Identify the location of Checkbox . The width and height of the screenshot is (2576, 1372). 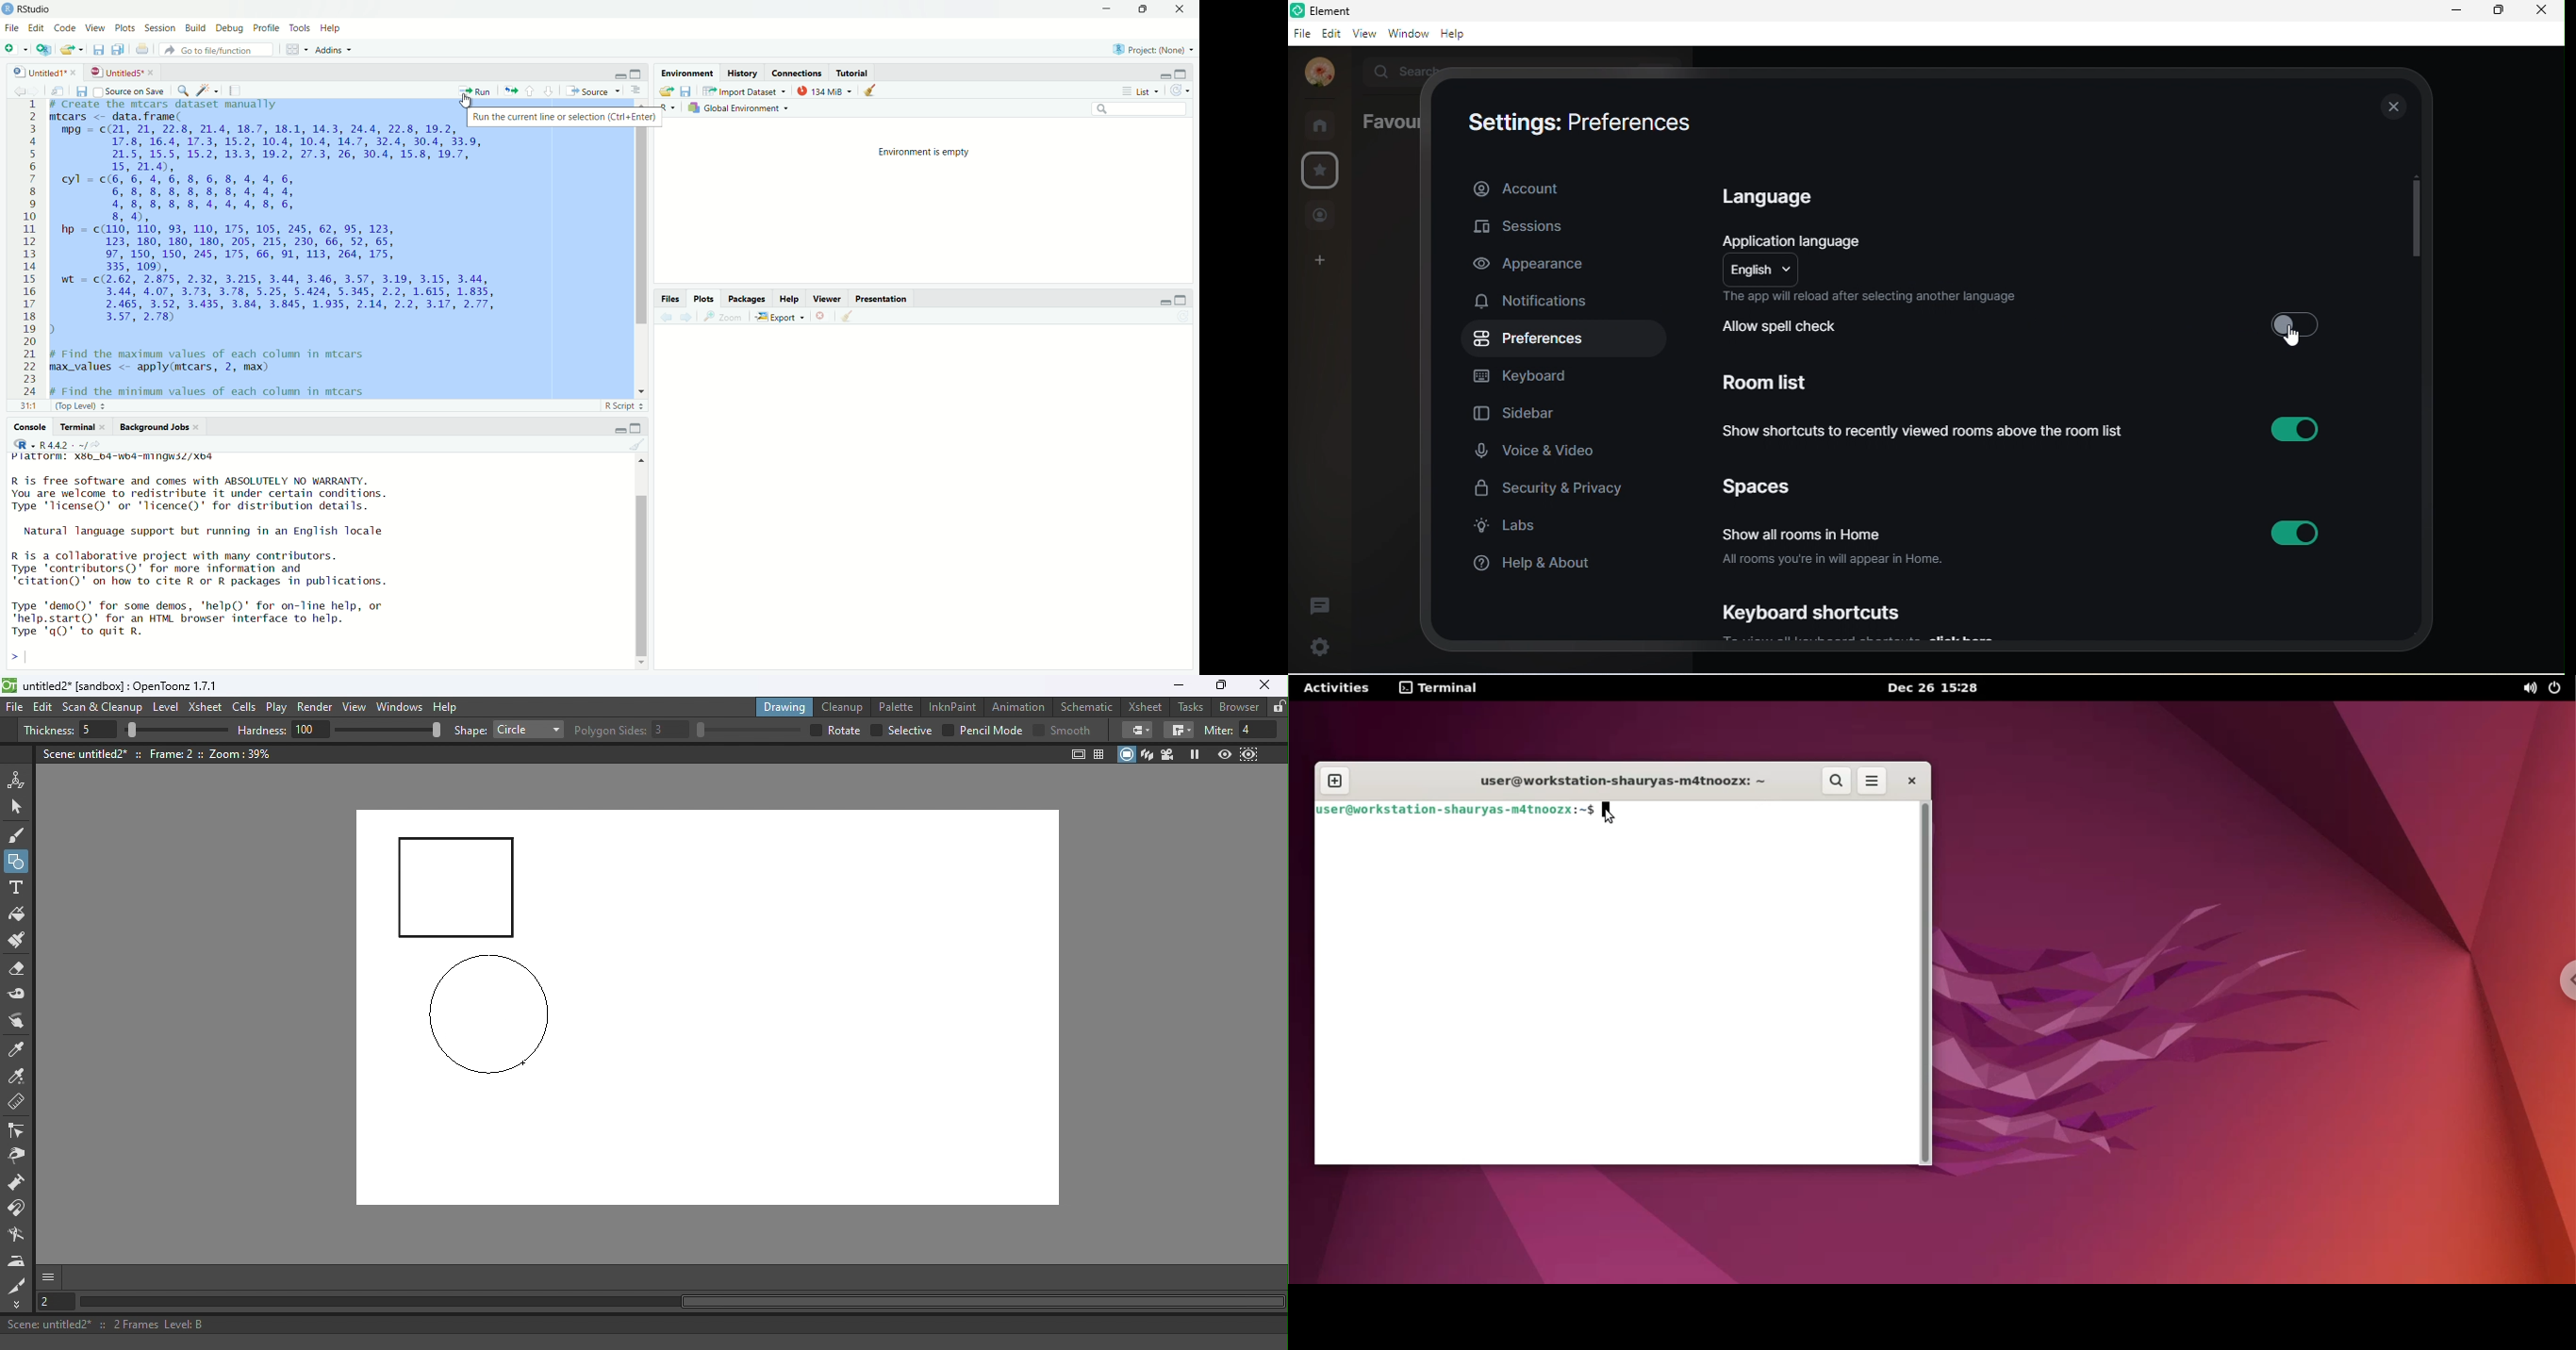
(1038, 729).